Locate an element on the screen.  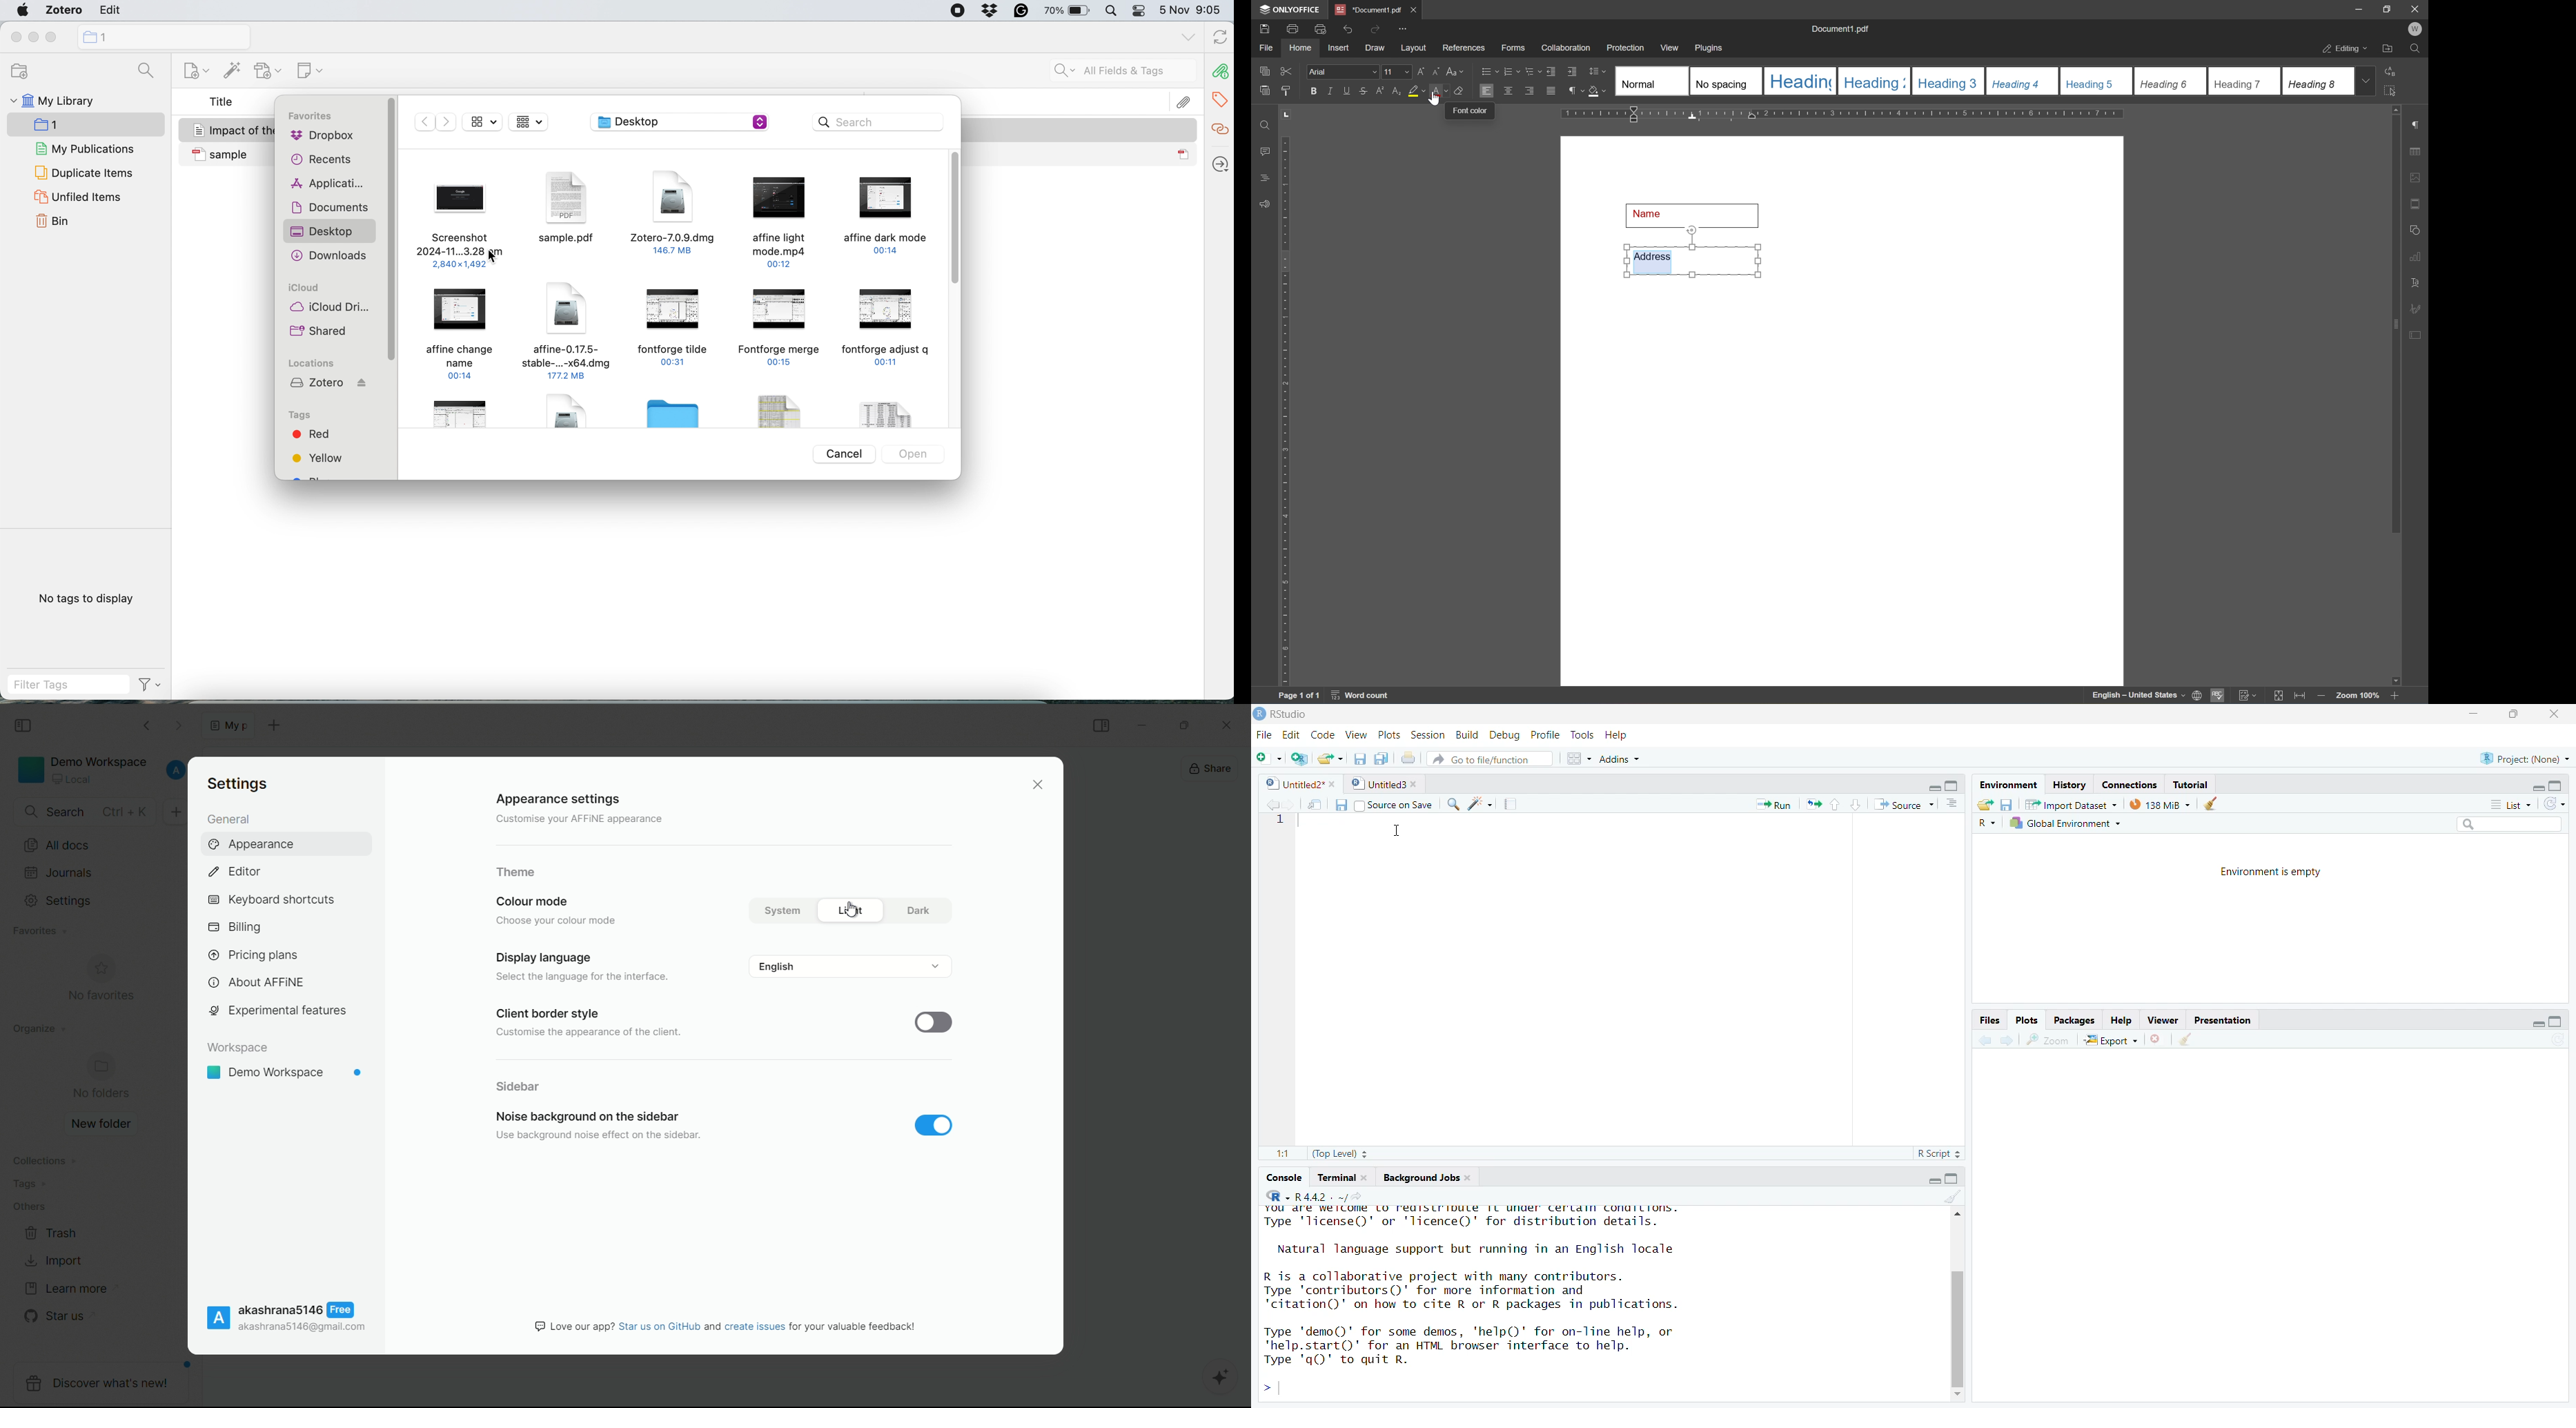
maximize/minimize is located at coordinates (2532, 1019).